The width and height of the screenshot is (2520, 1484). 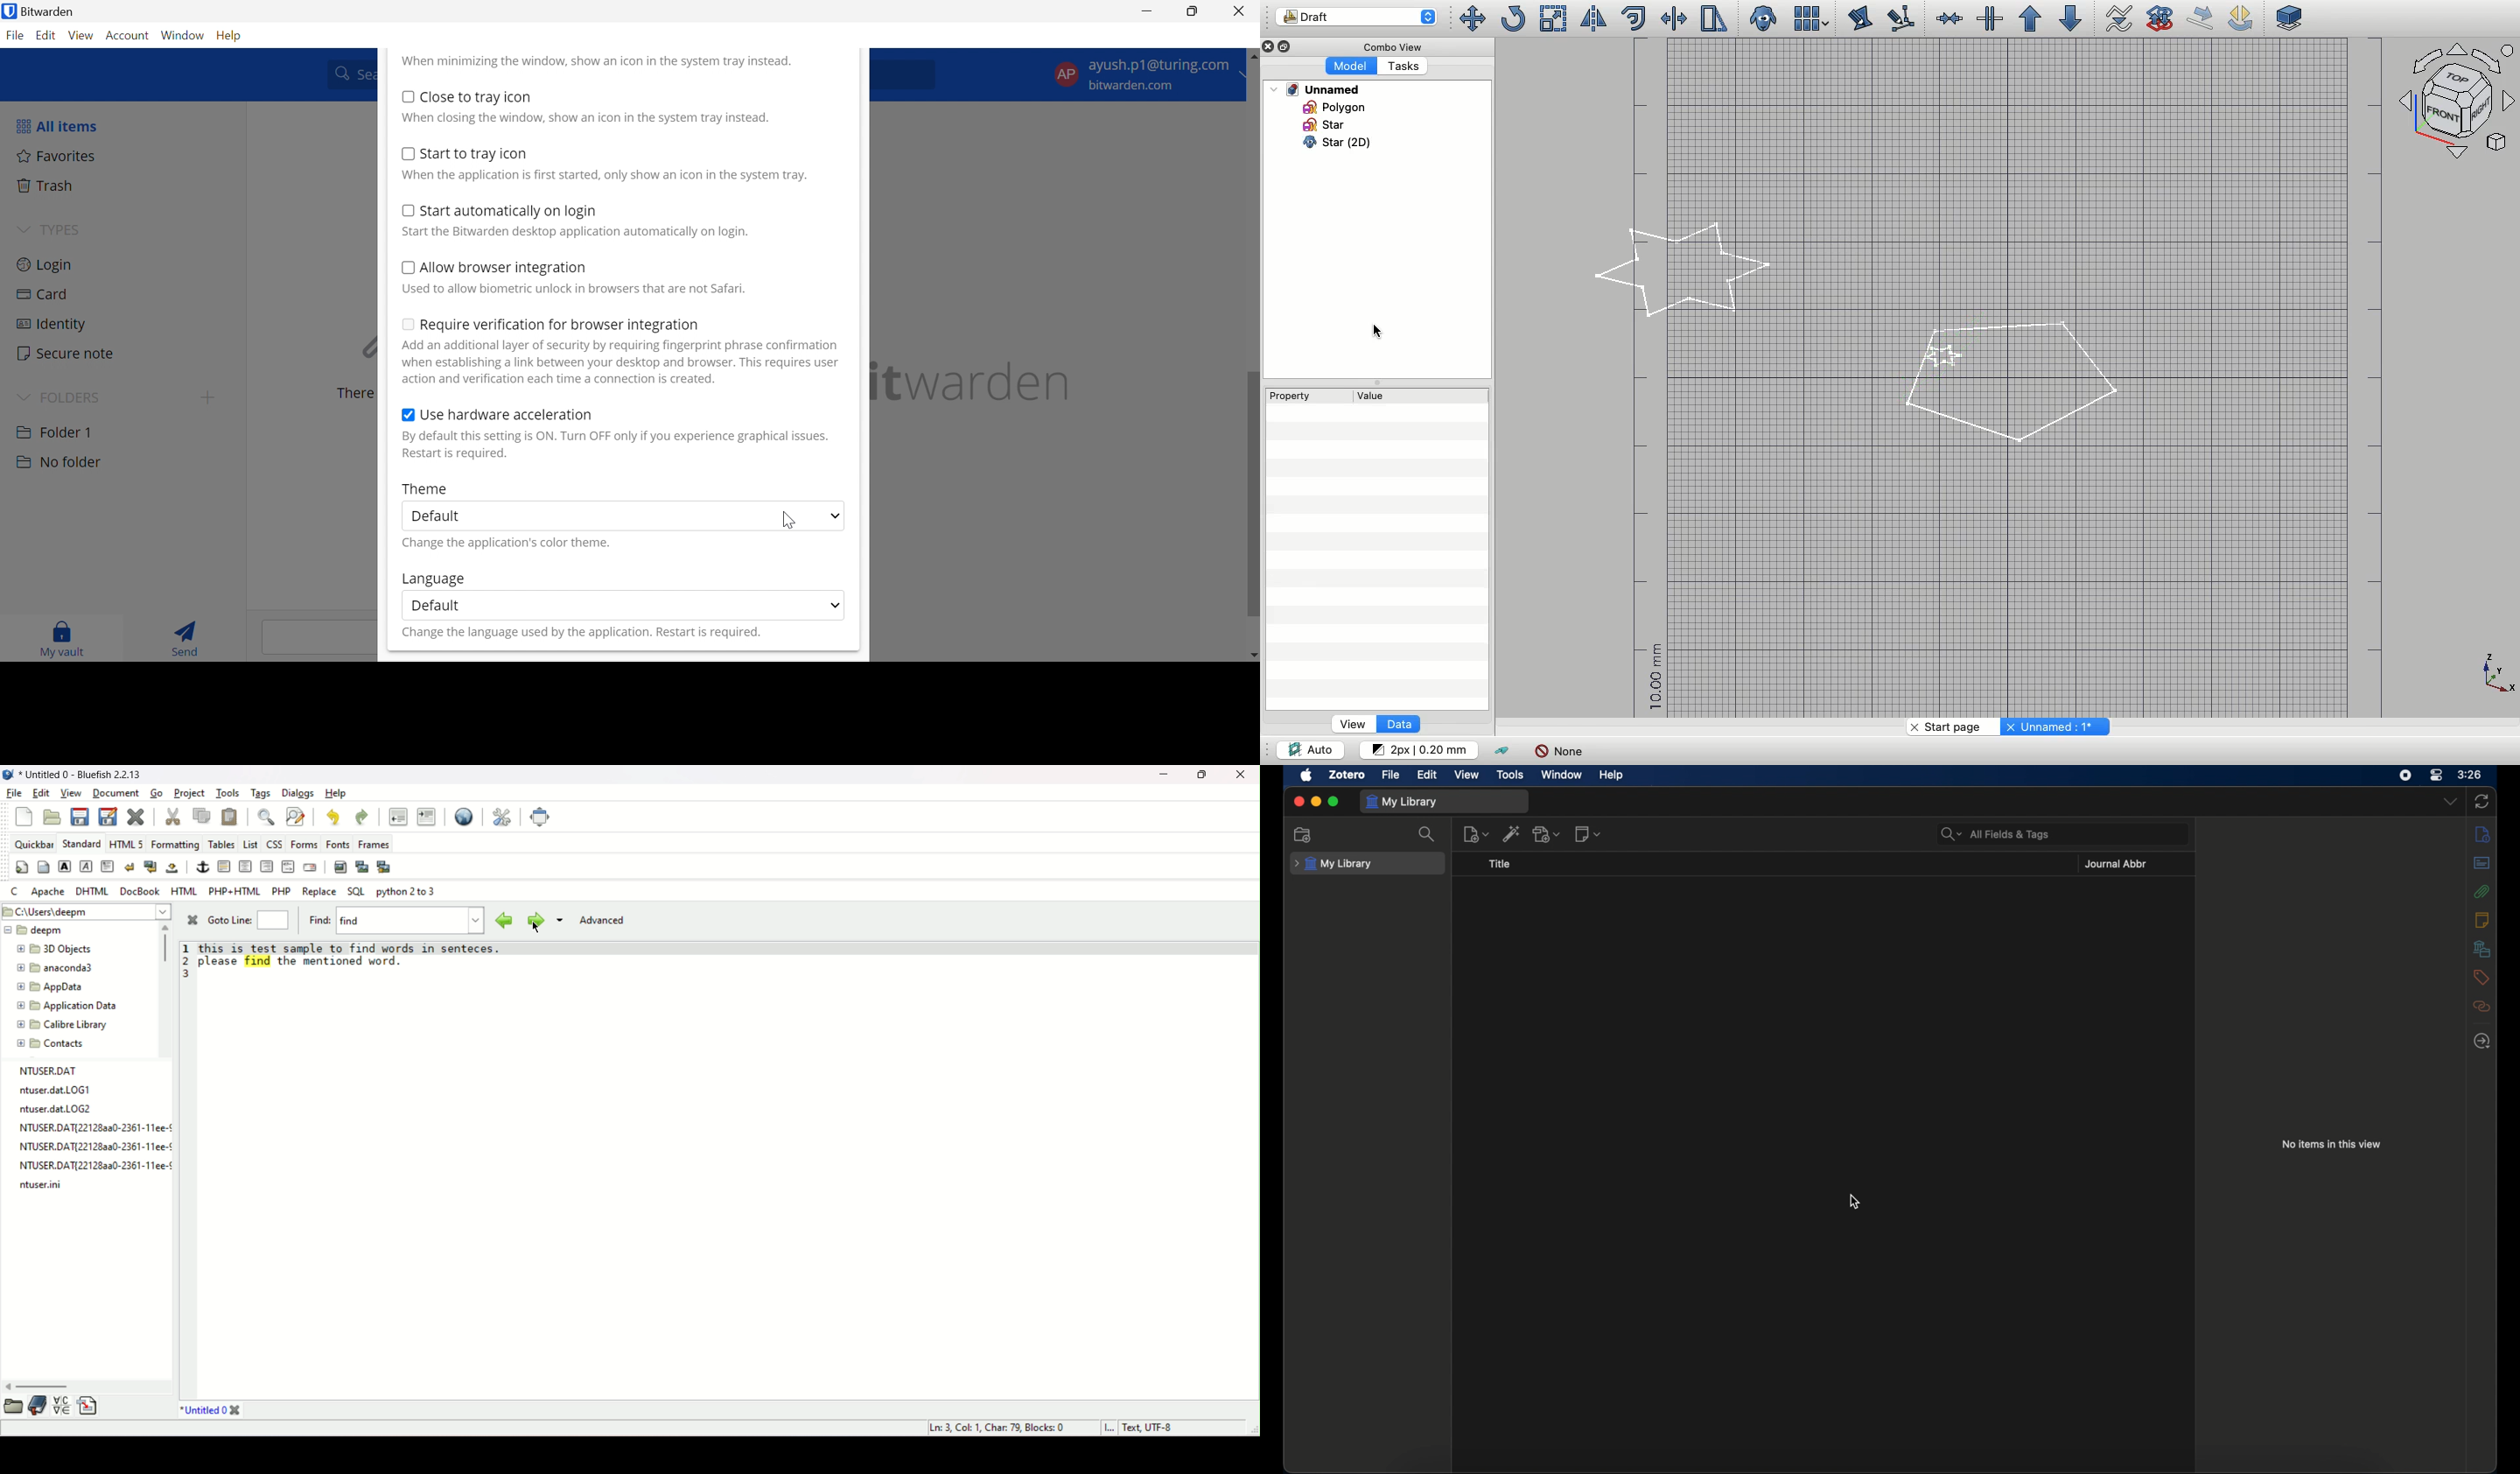 I want to click on HTML comment, so click(x=288, y=868).